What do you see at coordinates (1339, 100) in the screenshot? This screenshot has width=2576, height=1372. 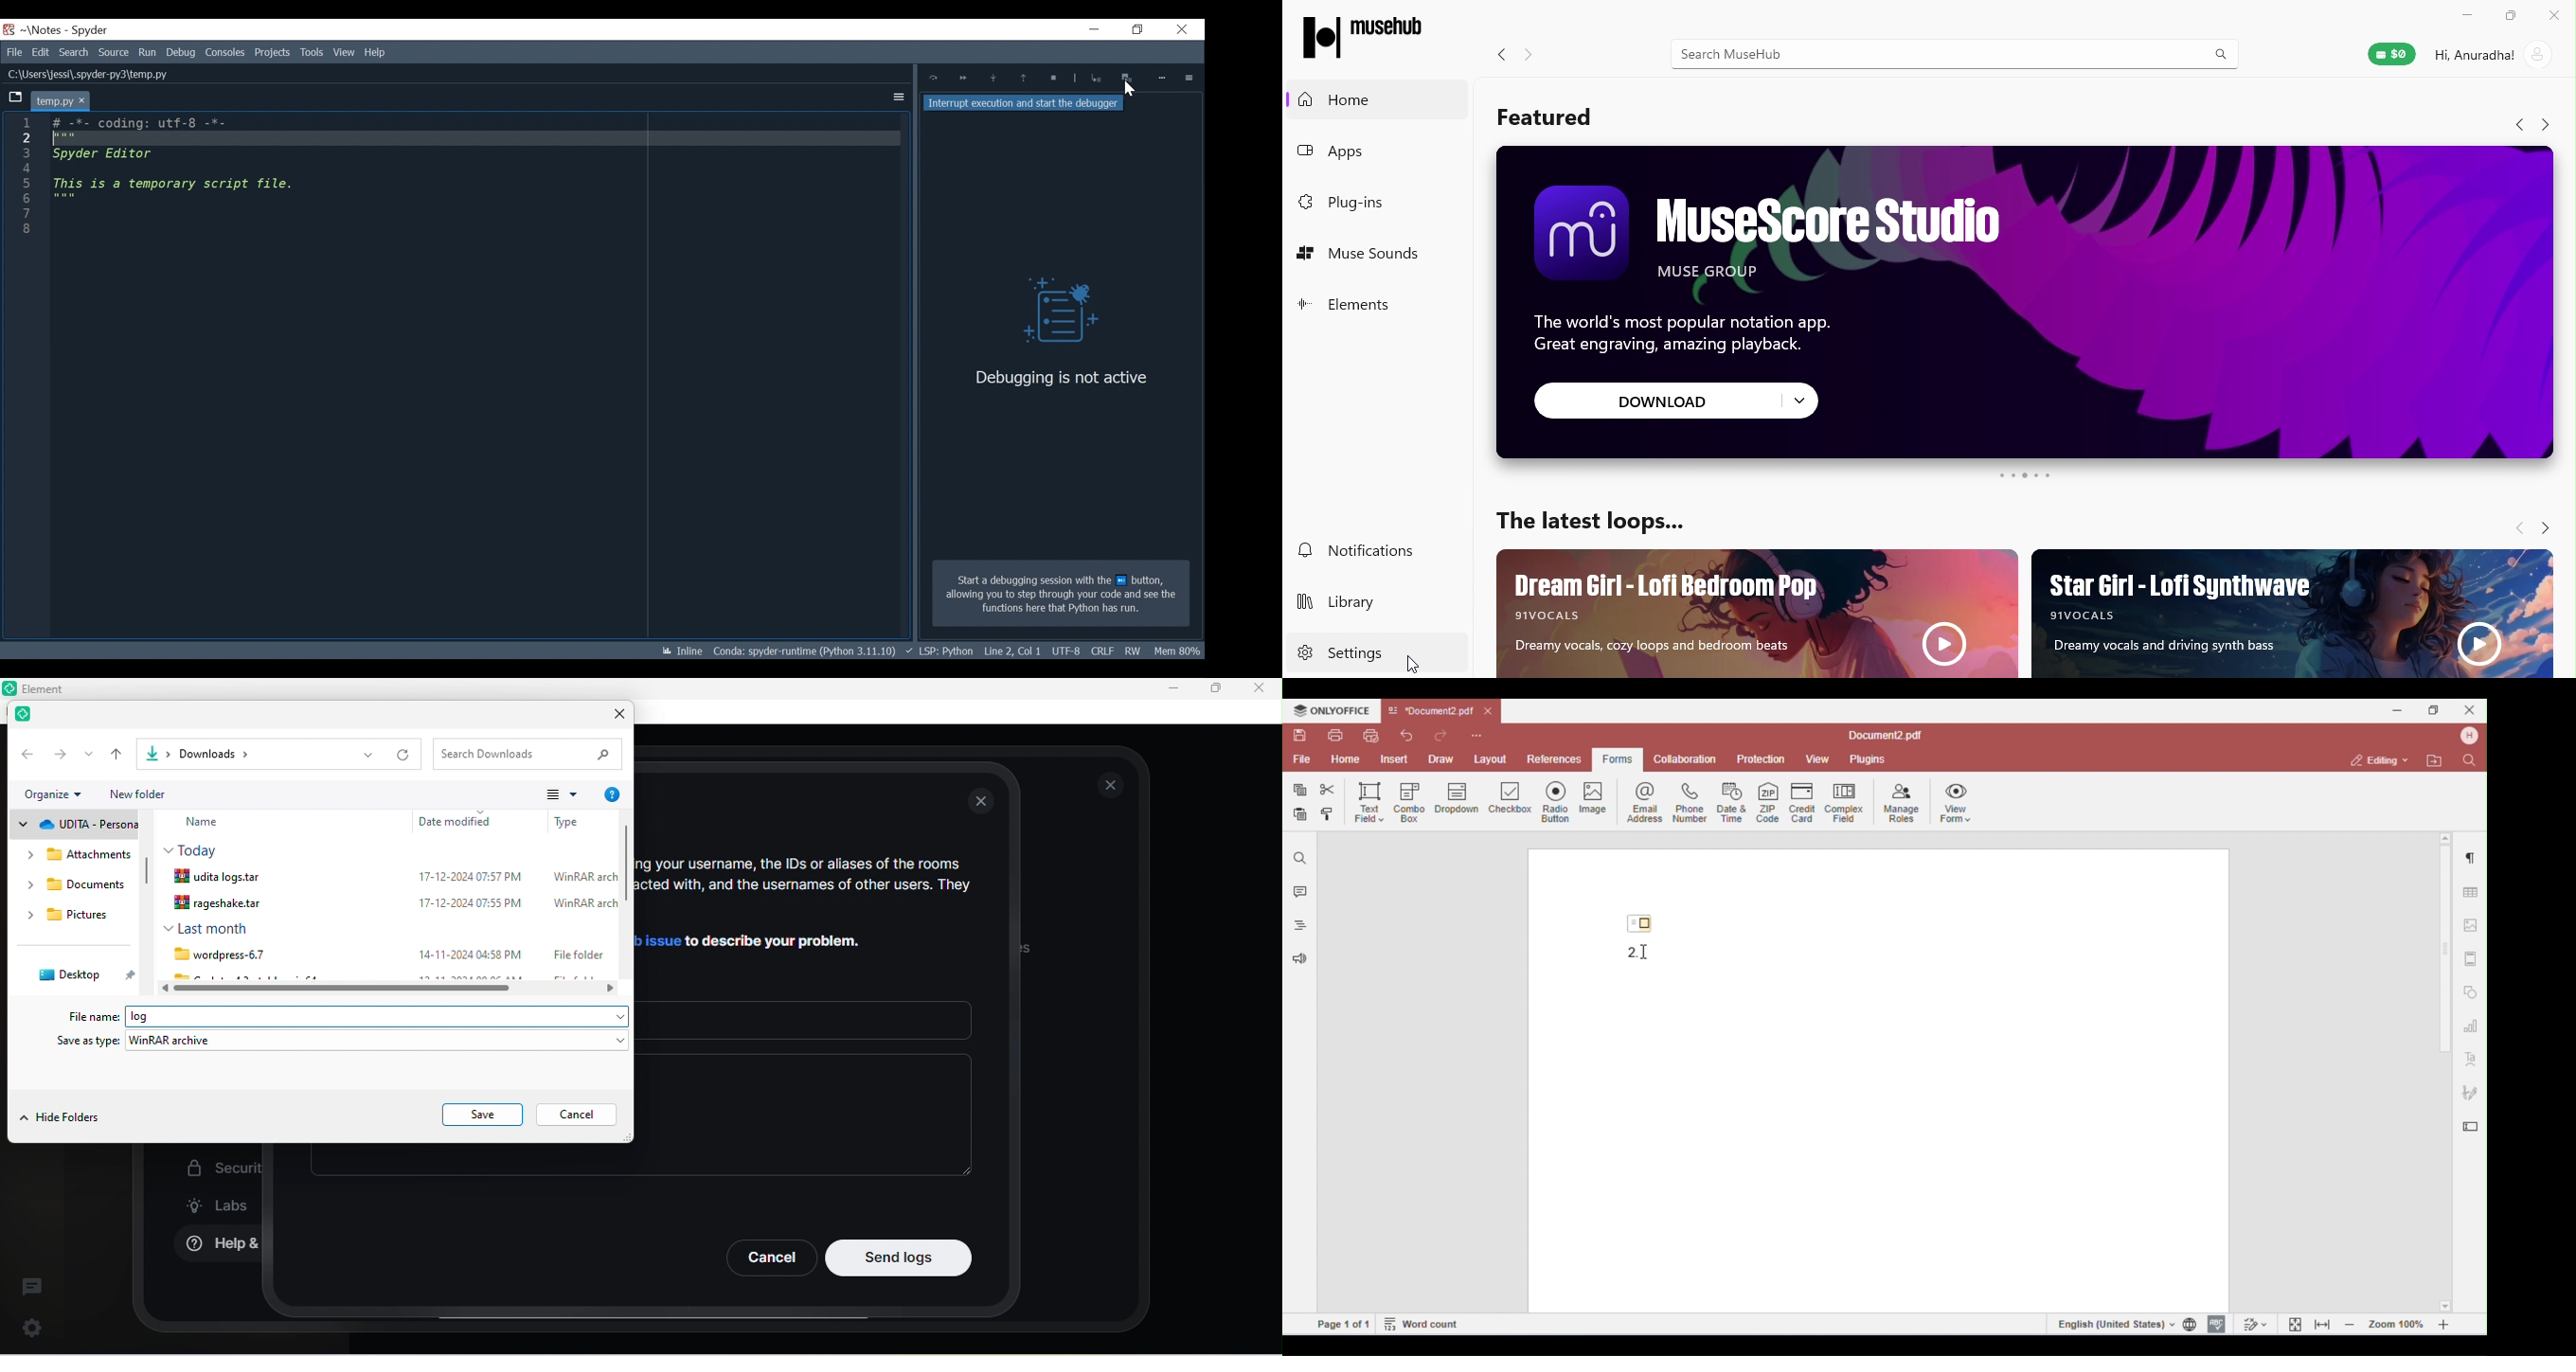 I see `Home` at bounding box center [1339, 100].